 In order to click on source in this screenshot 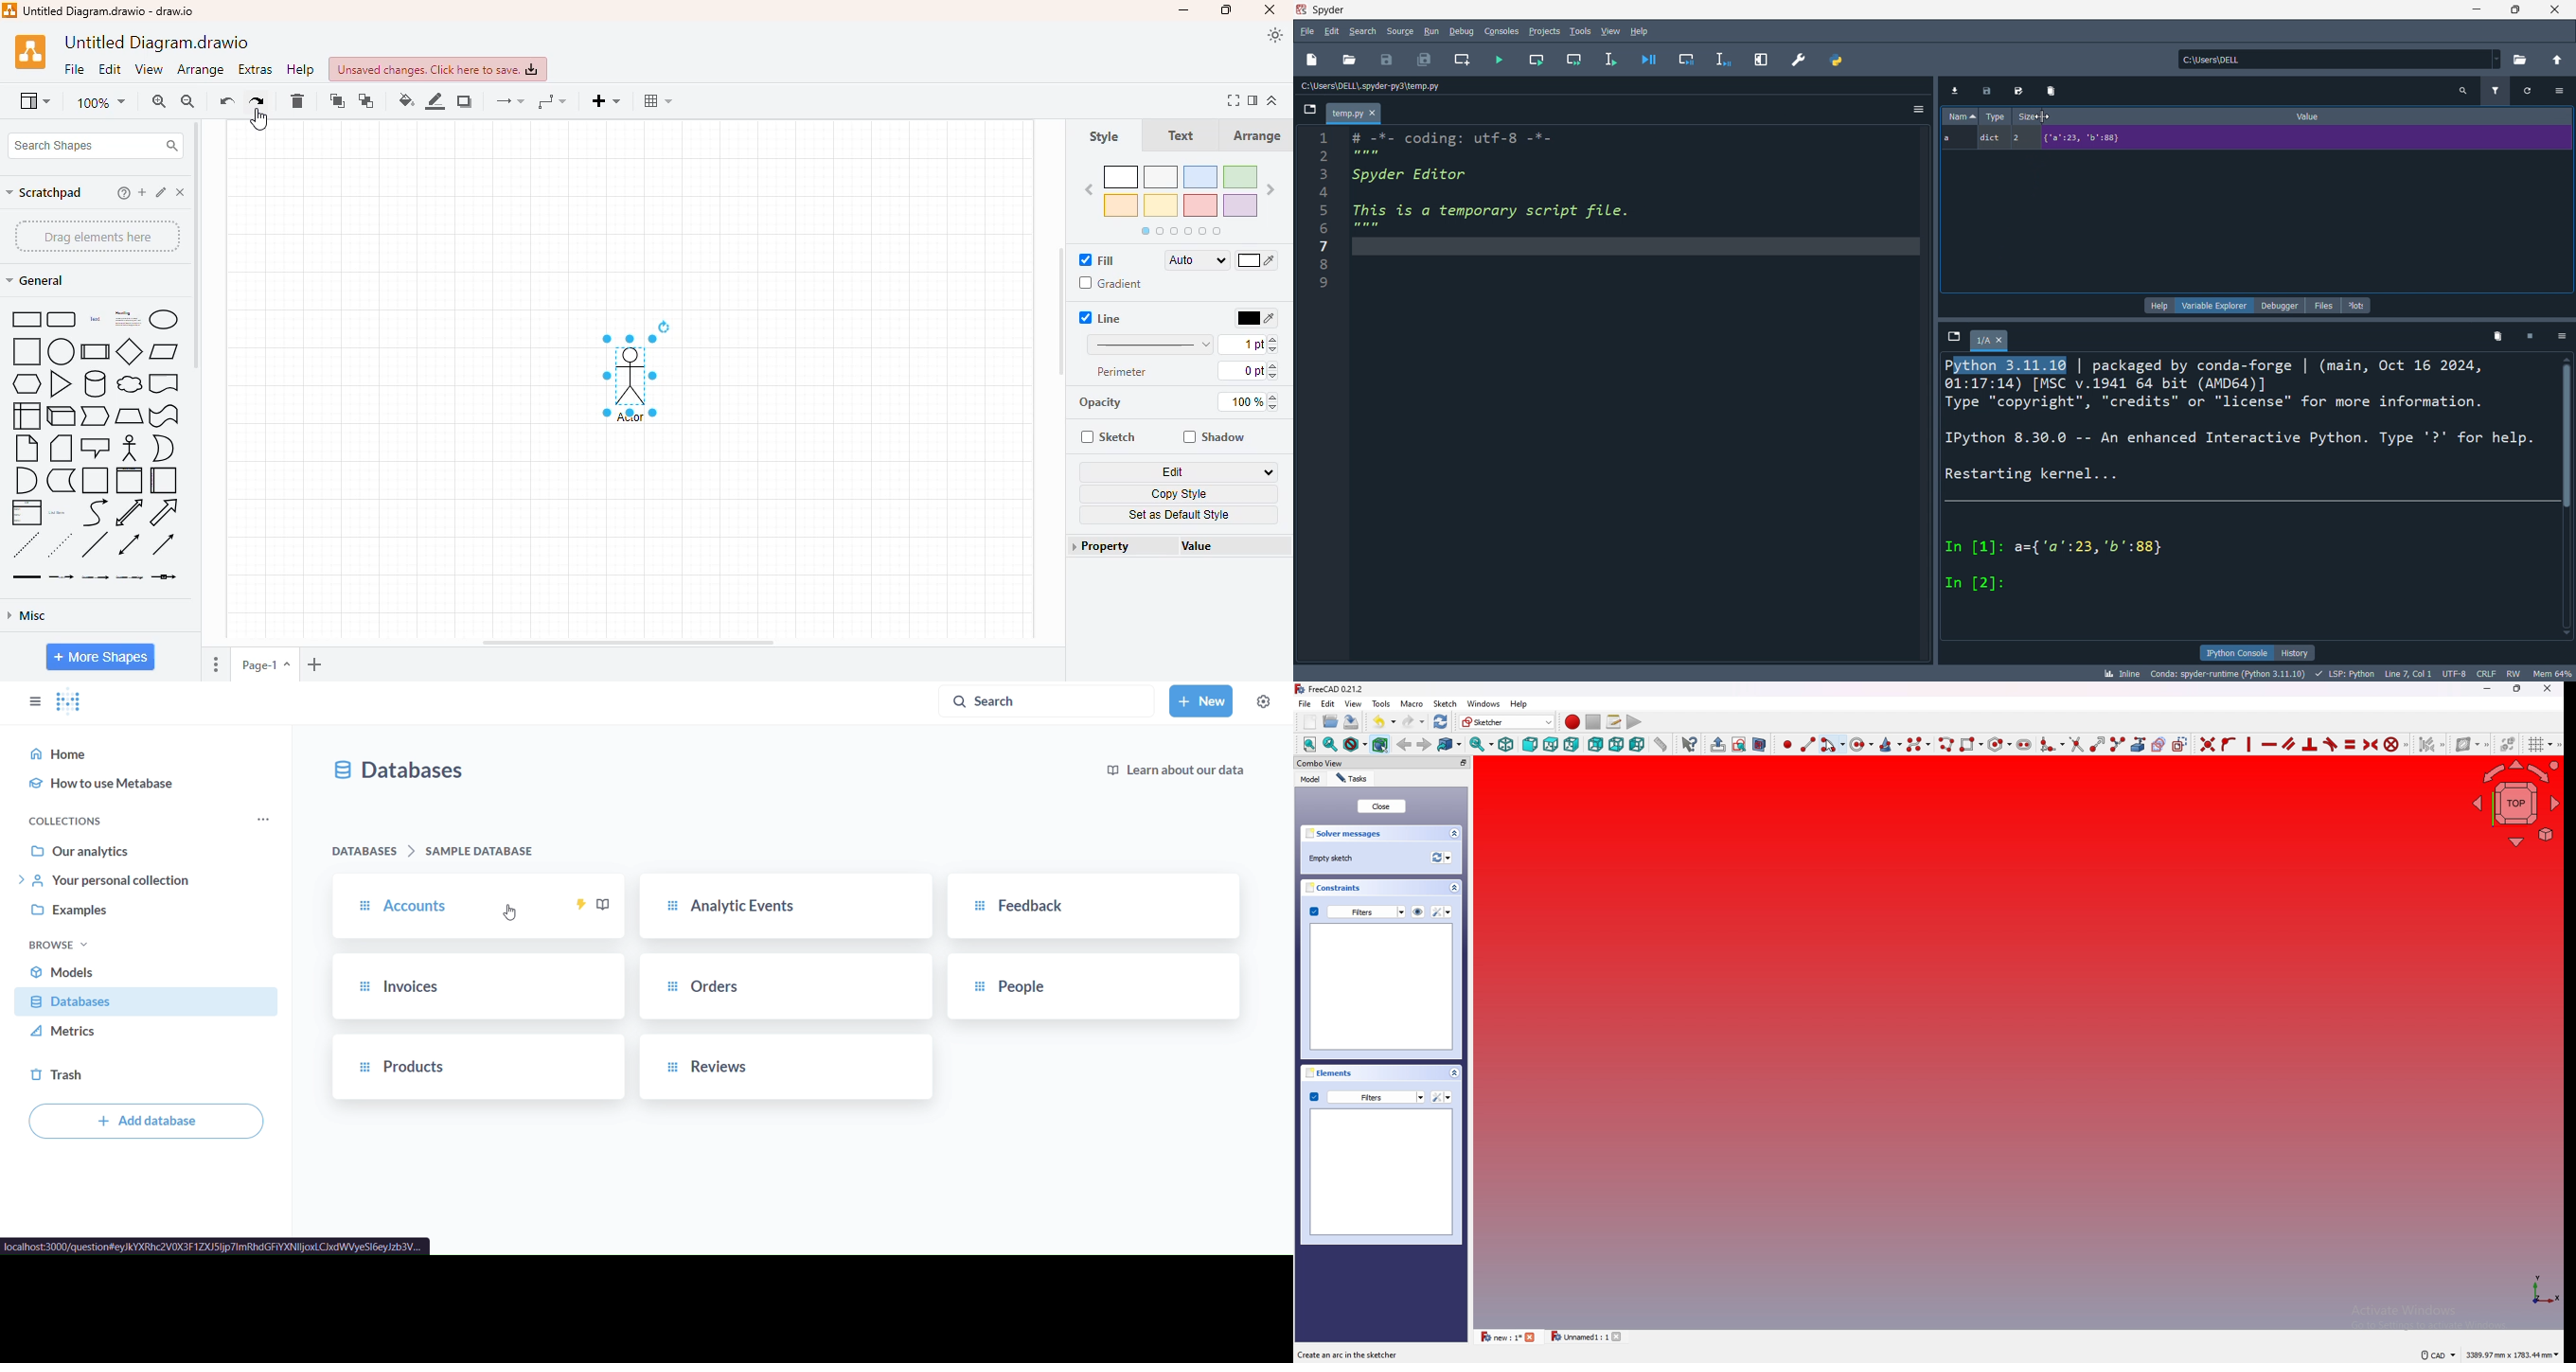, I will do `click(1399, 29)`.